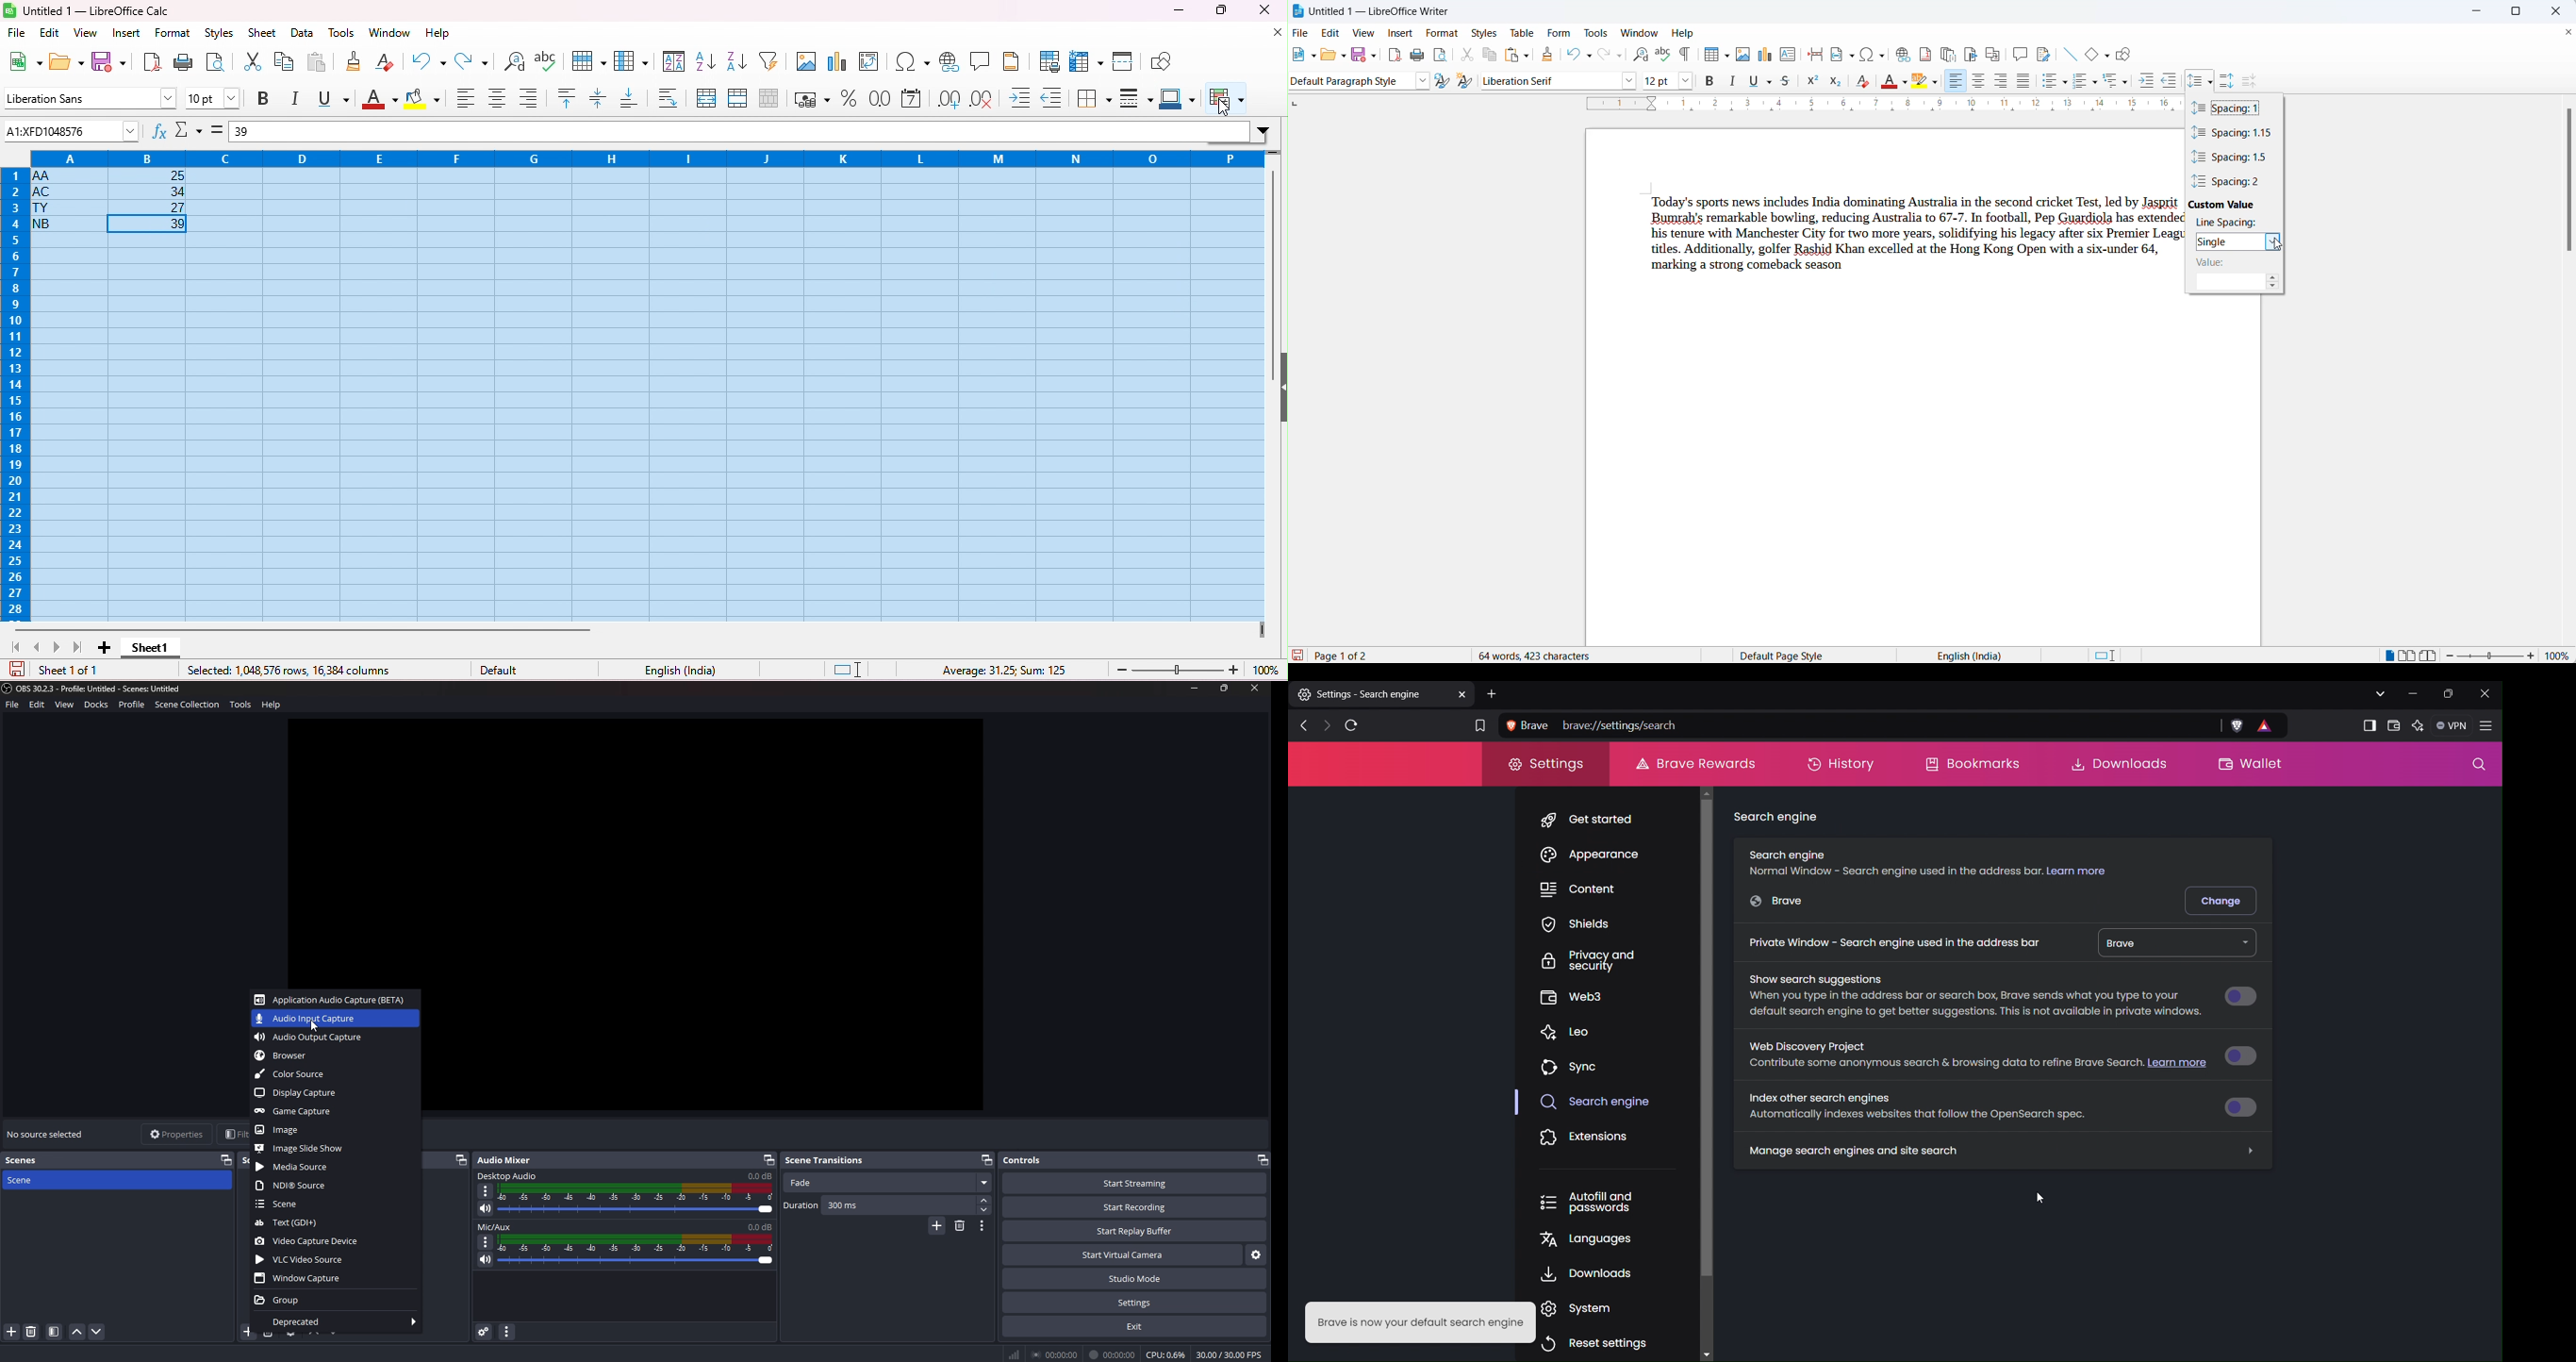 This screenshot has height=1372, width=2576. I want to click on delete, so click(31, 1332).